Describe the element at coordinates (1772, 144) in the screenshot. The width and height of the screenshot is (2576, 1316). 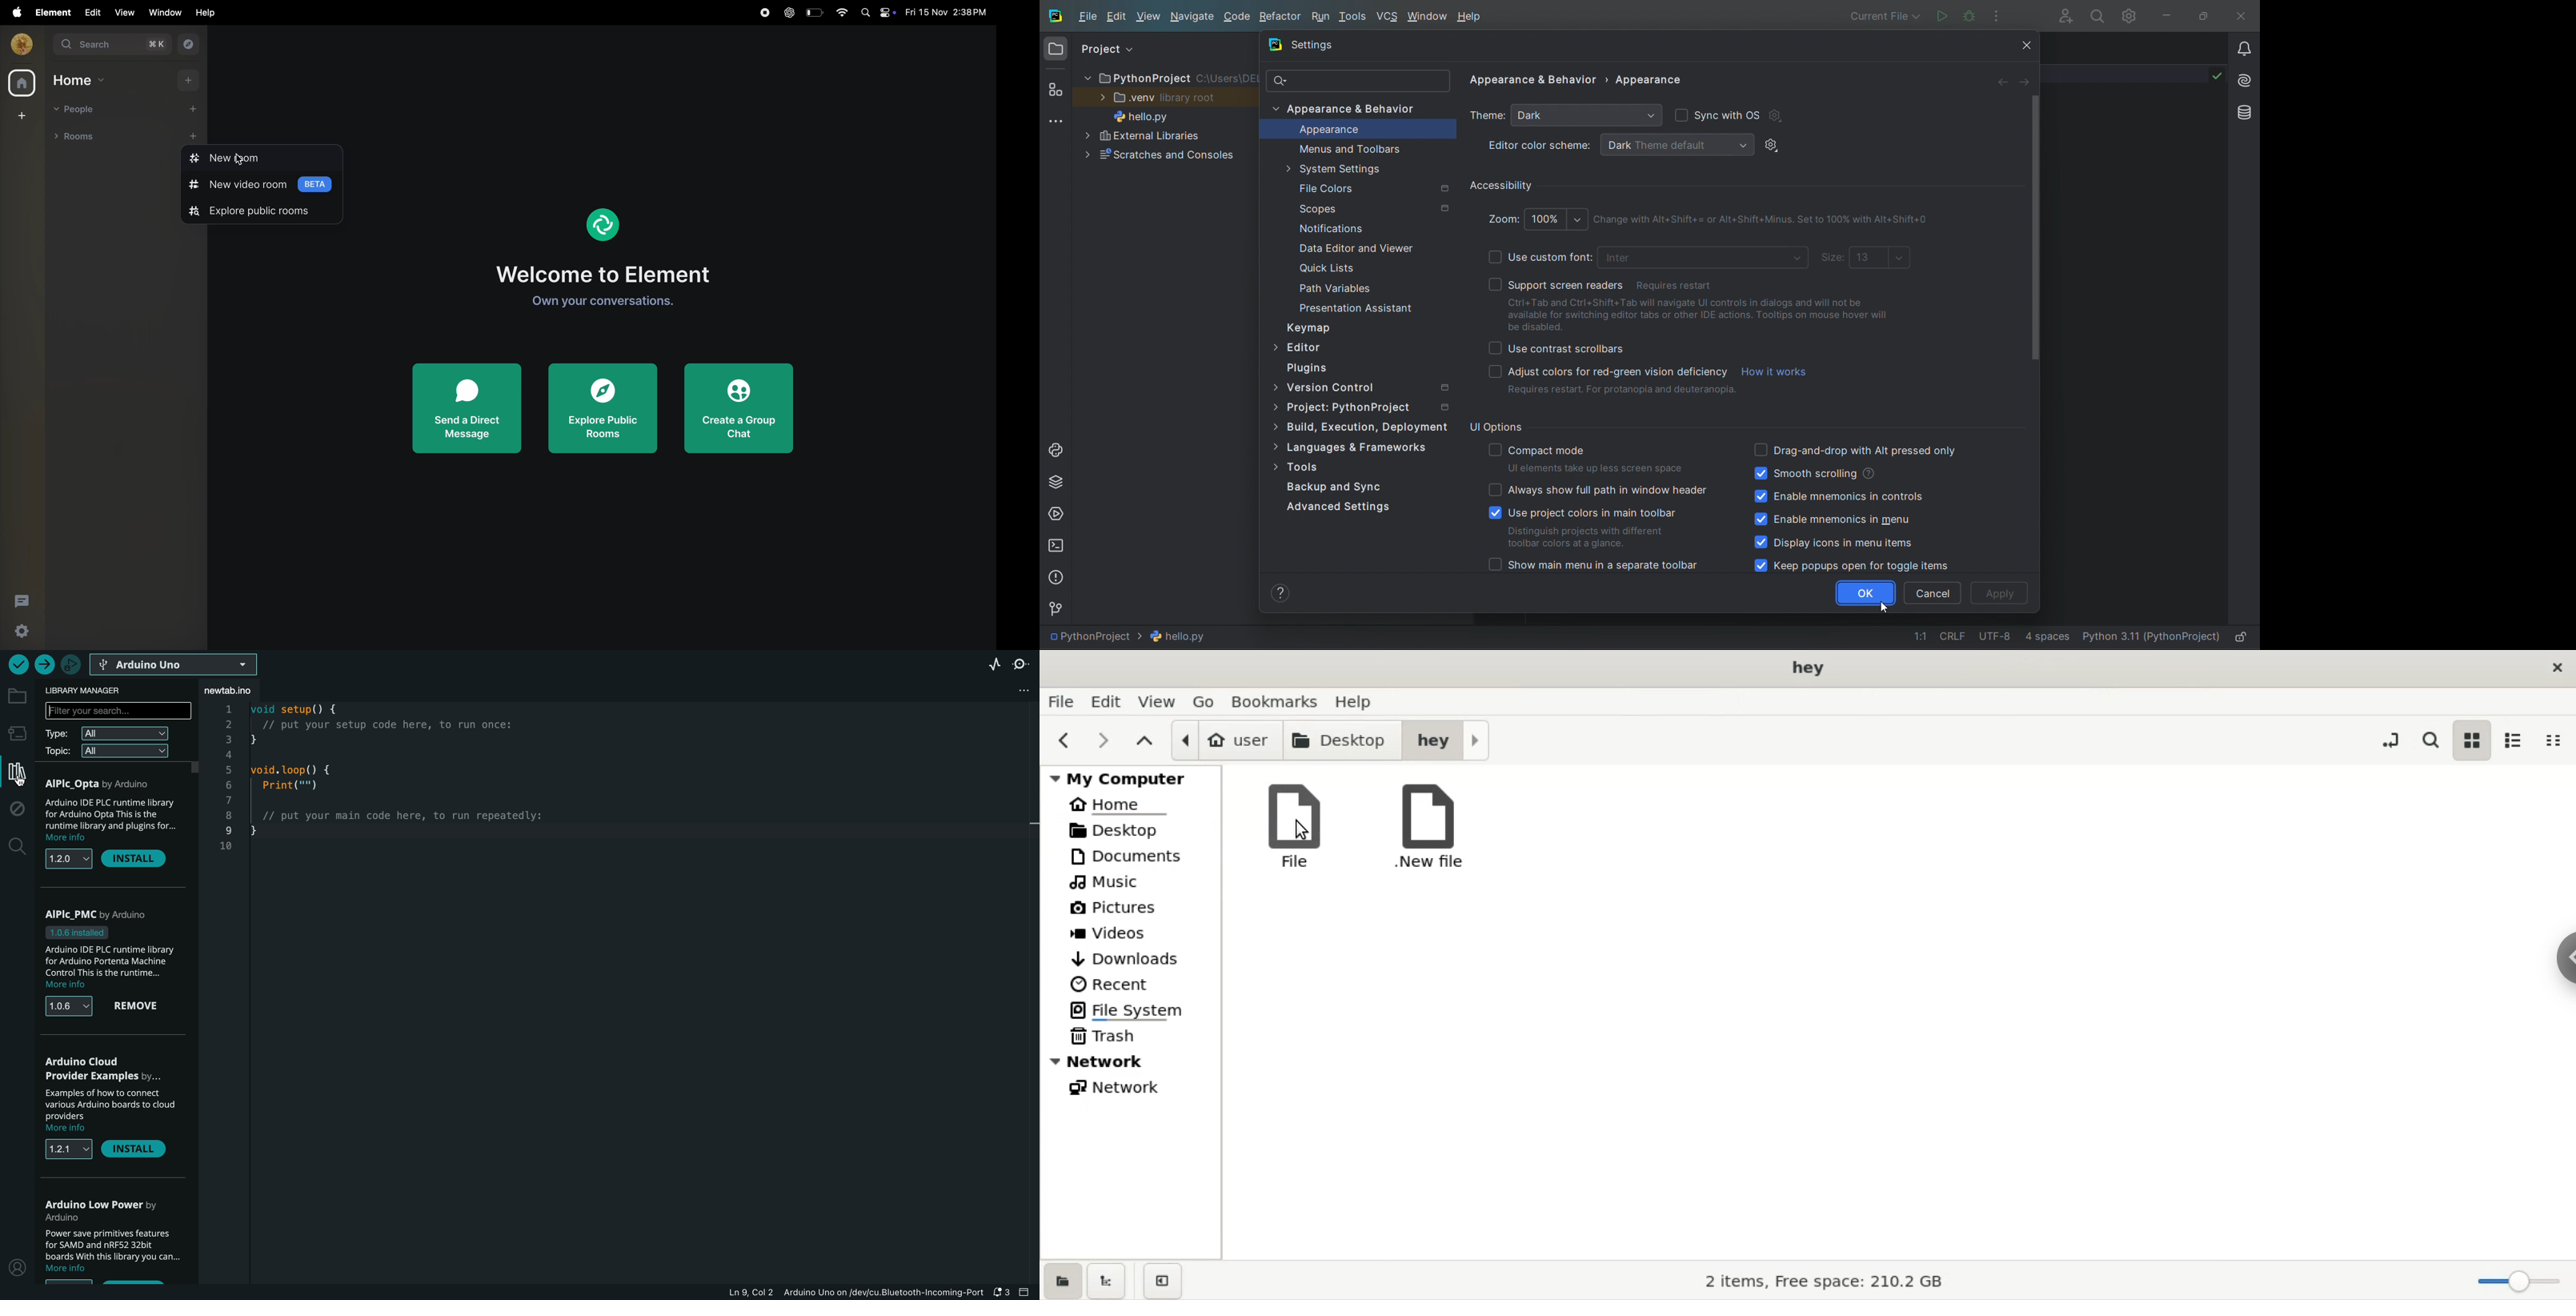
I see `settings` at that location.